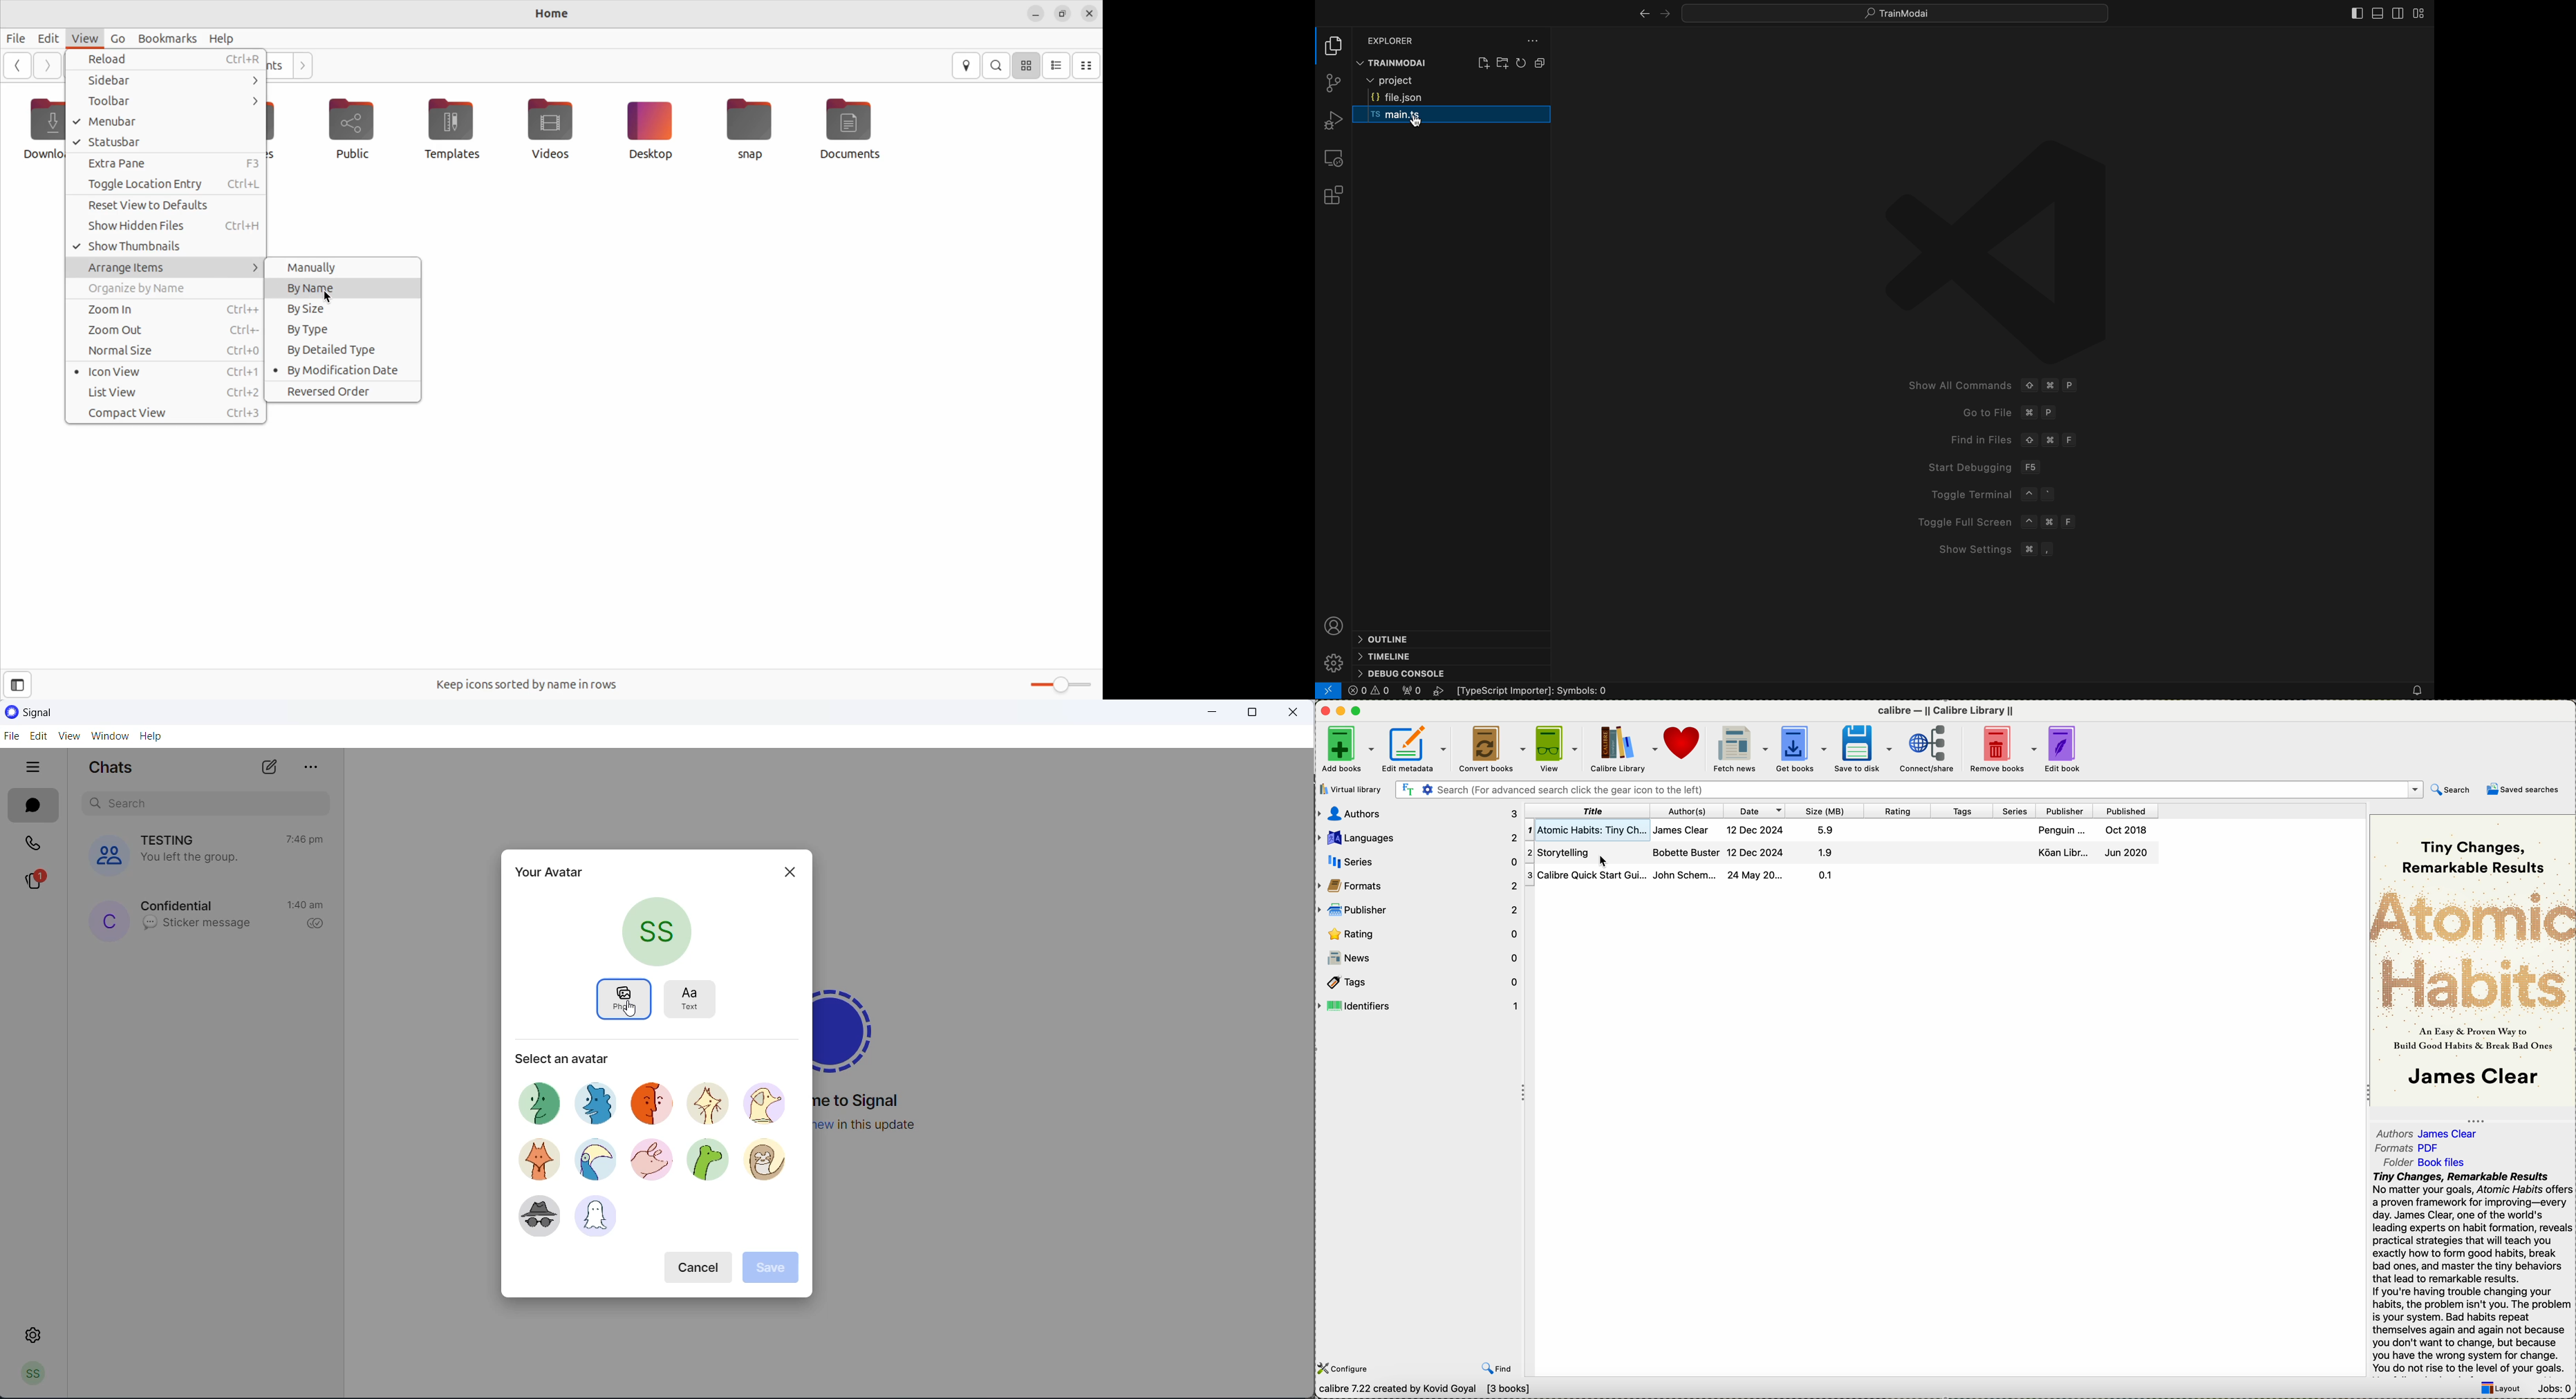 The height and width of the screenshot is (1400, 2576). Describe the element at coordinates (1840, 829) in the screenshot. I see `first book` at that location.